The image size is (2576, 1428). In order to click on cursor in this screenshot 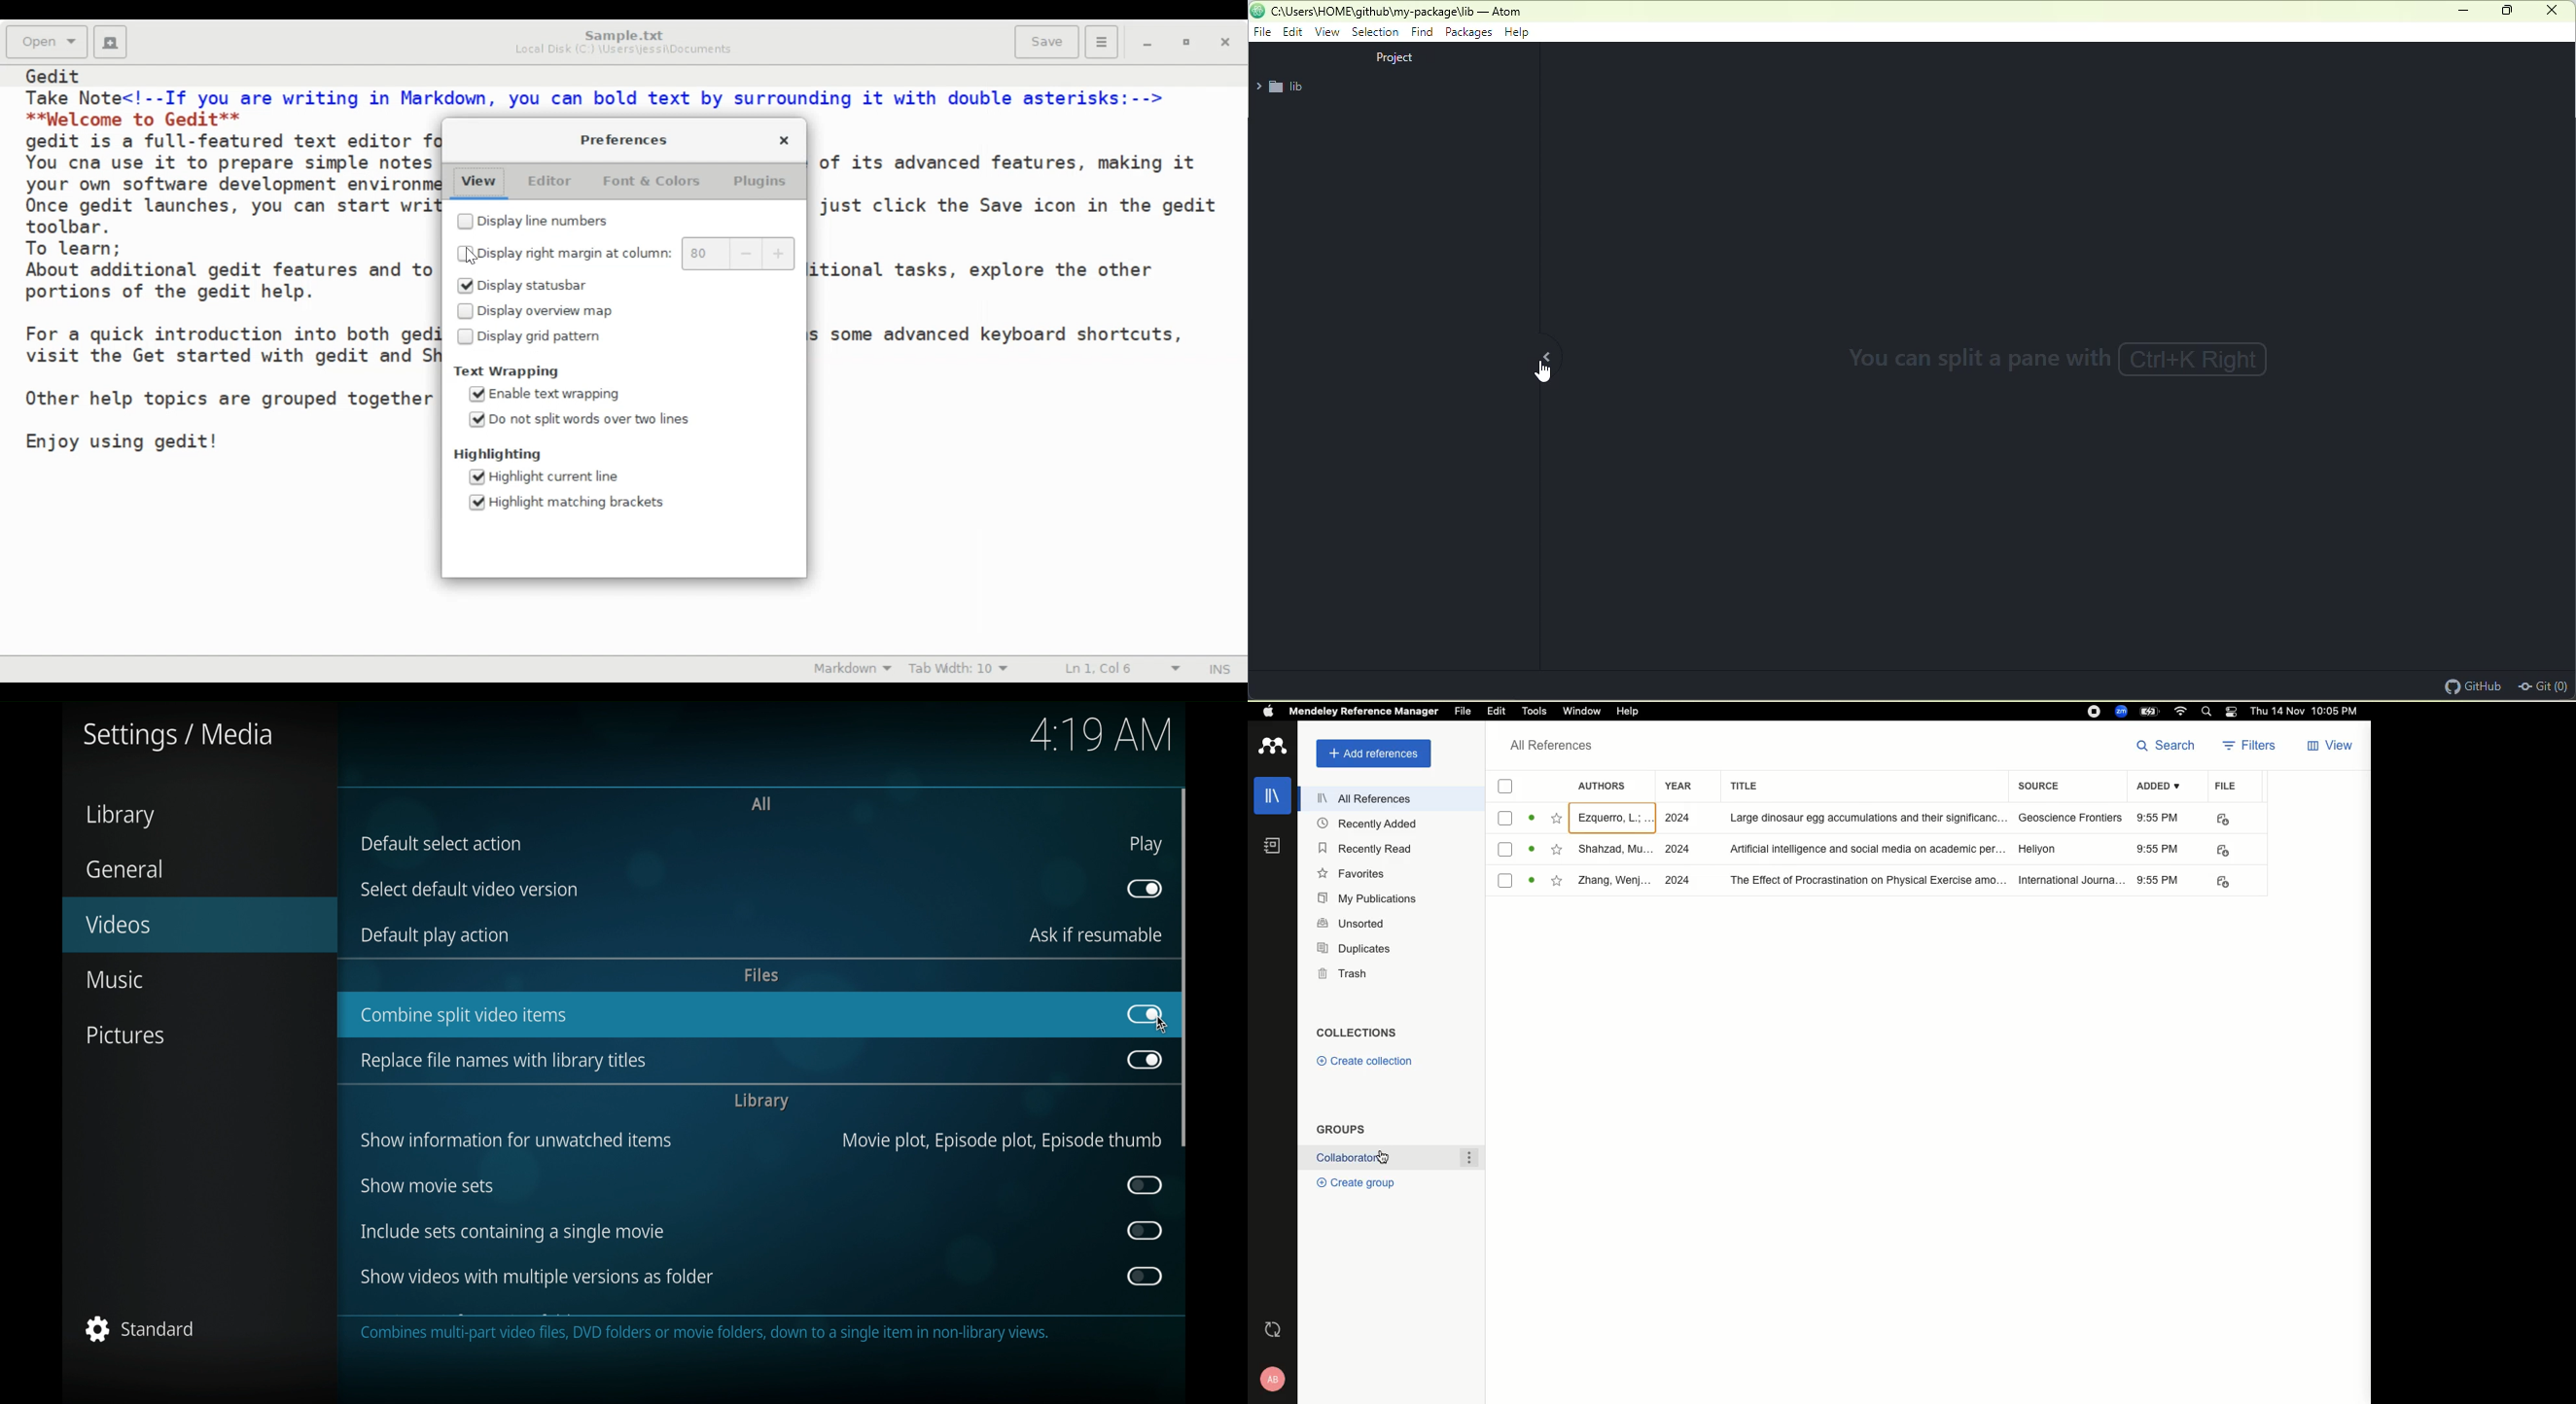, I will do `click(1383, 1159)`.